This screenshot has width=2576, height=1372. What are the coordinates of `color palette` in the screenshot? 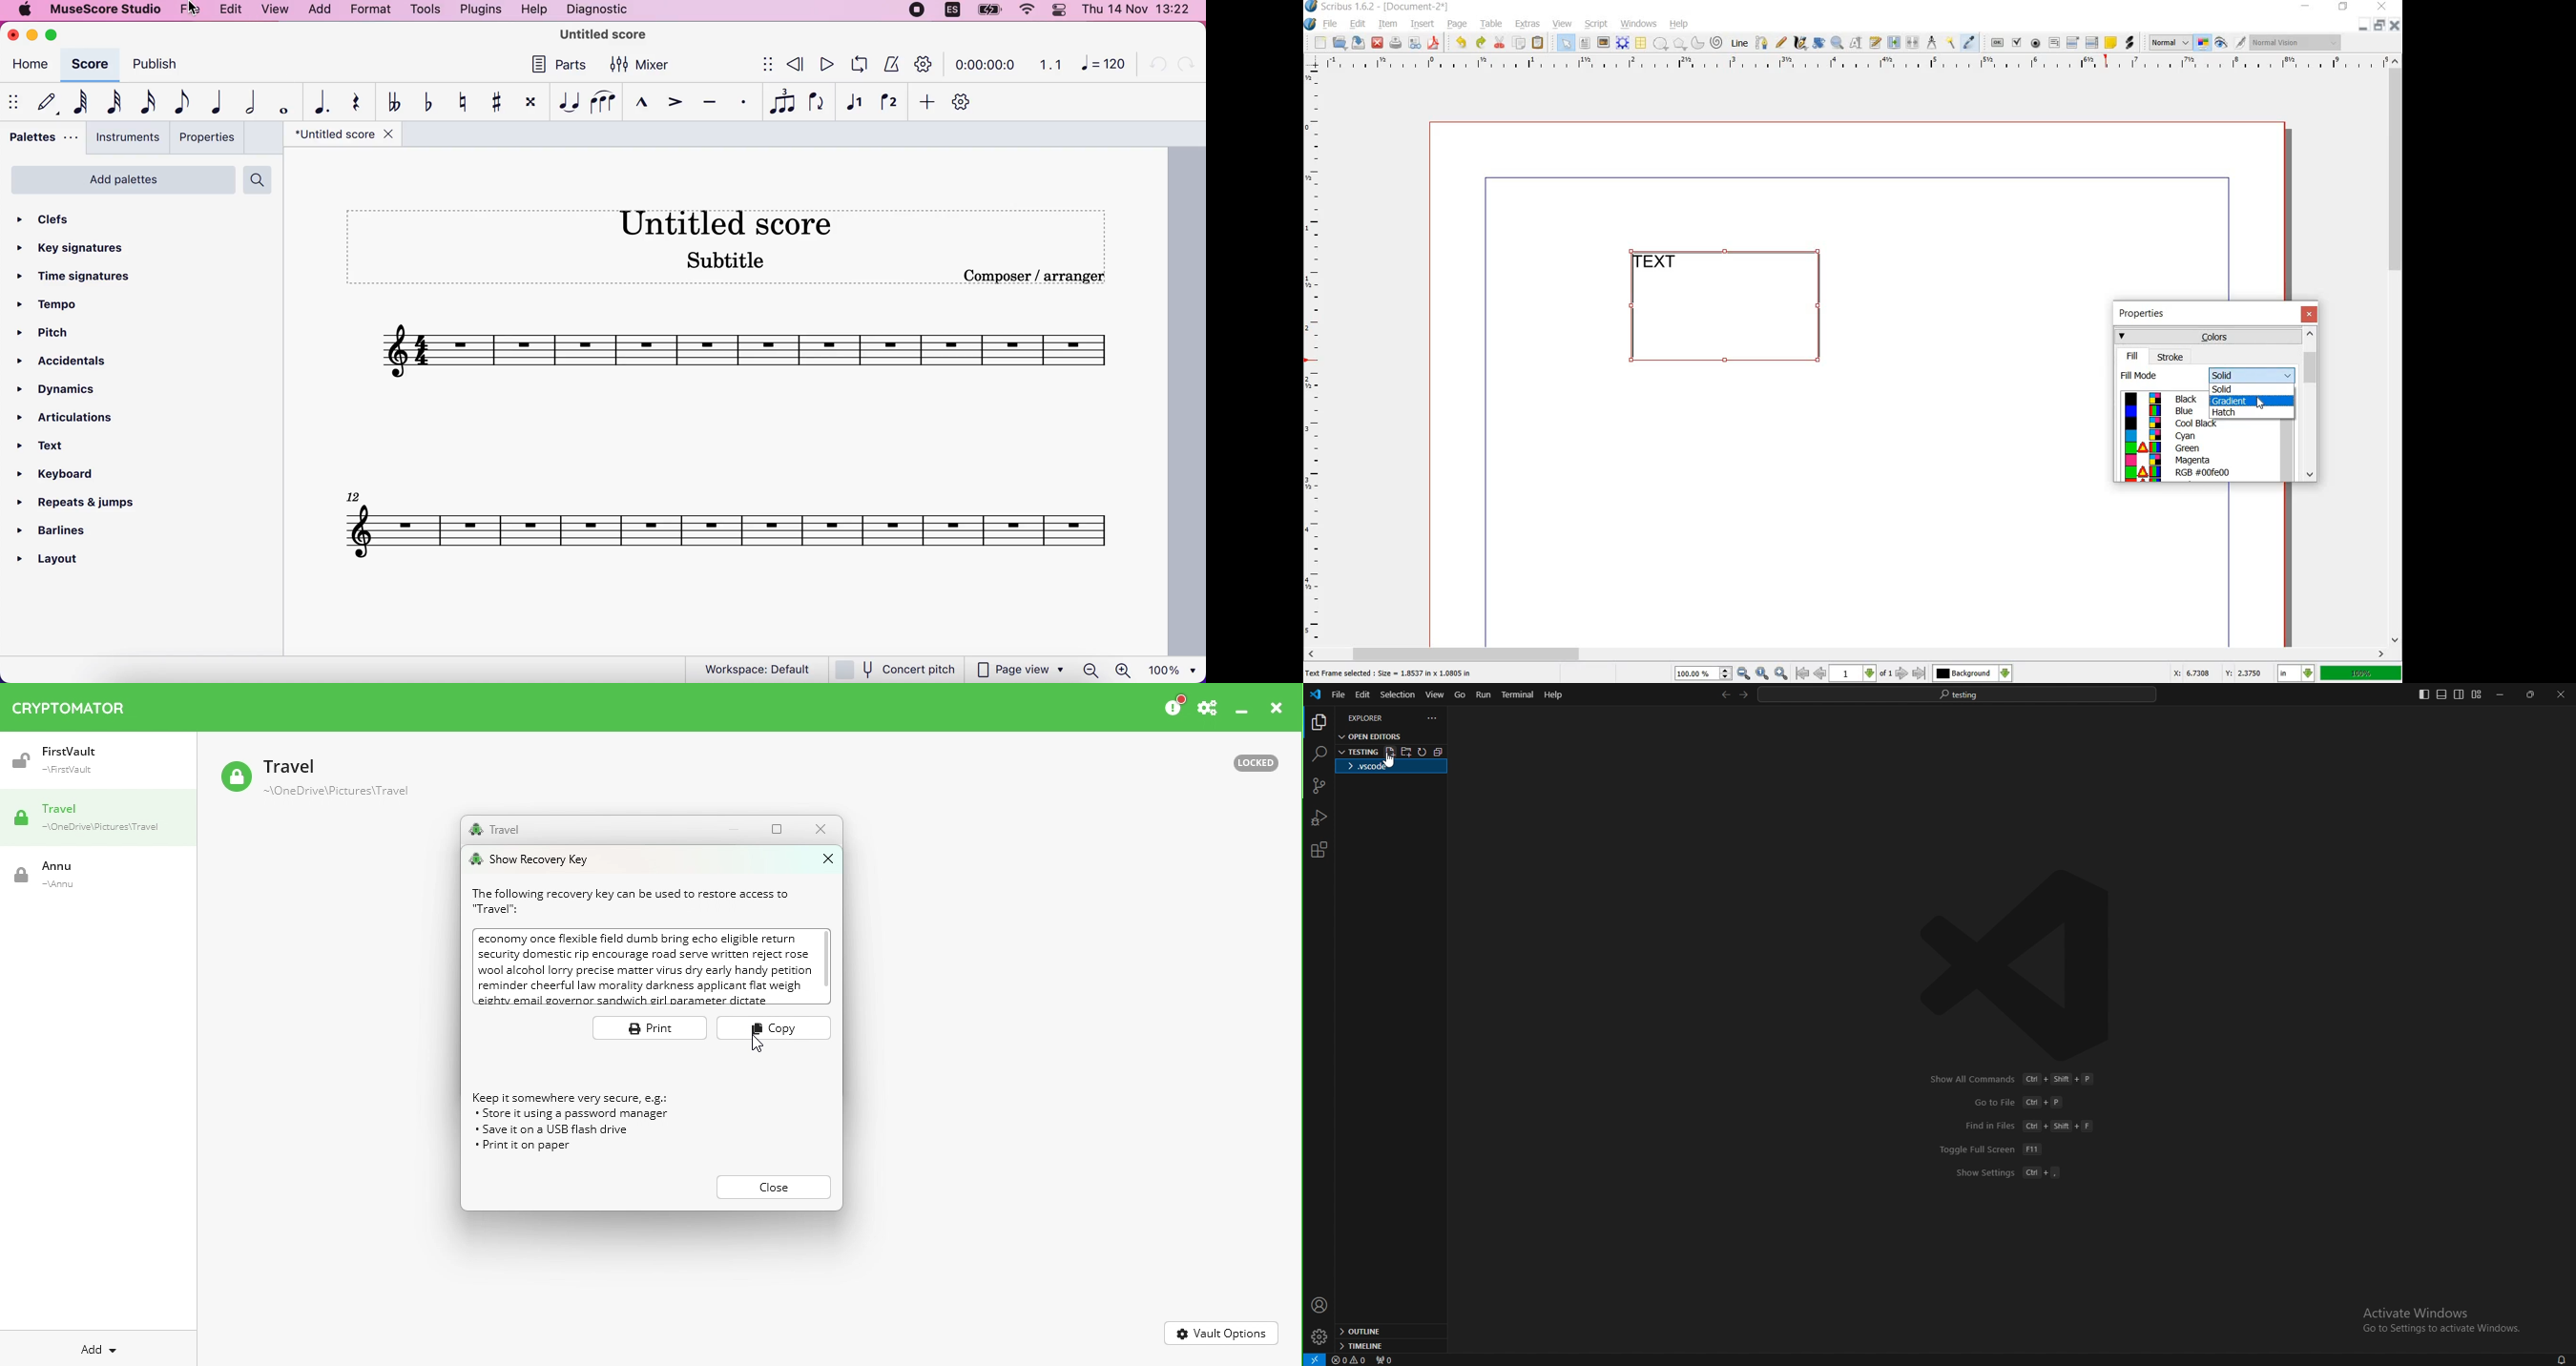 It's located at (2143, 436).